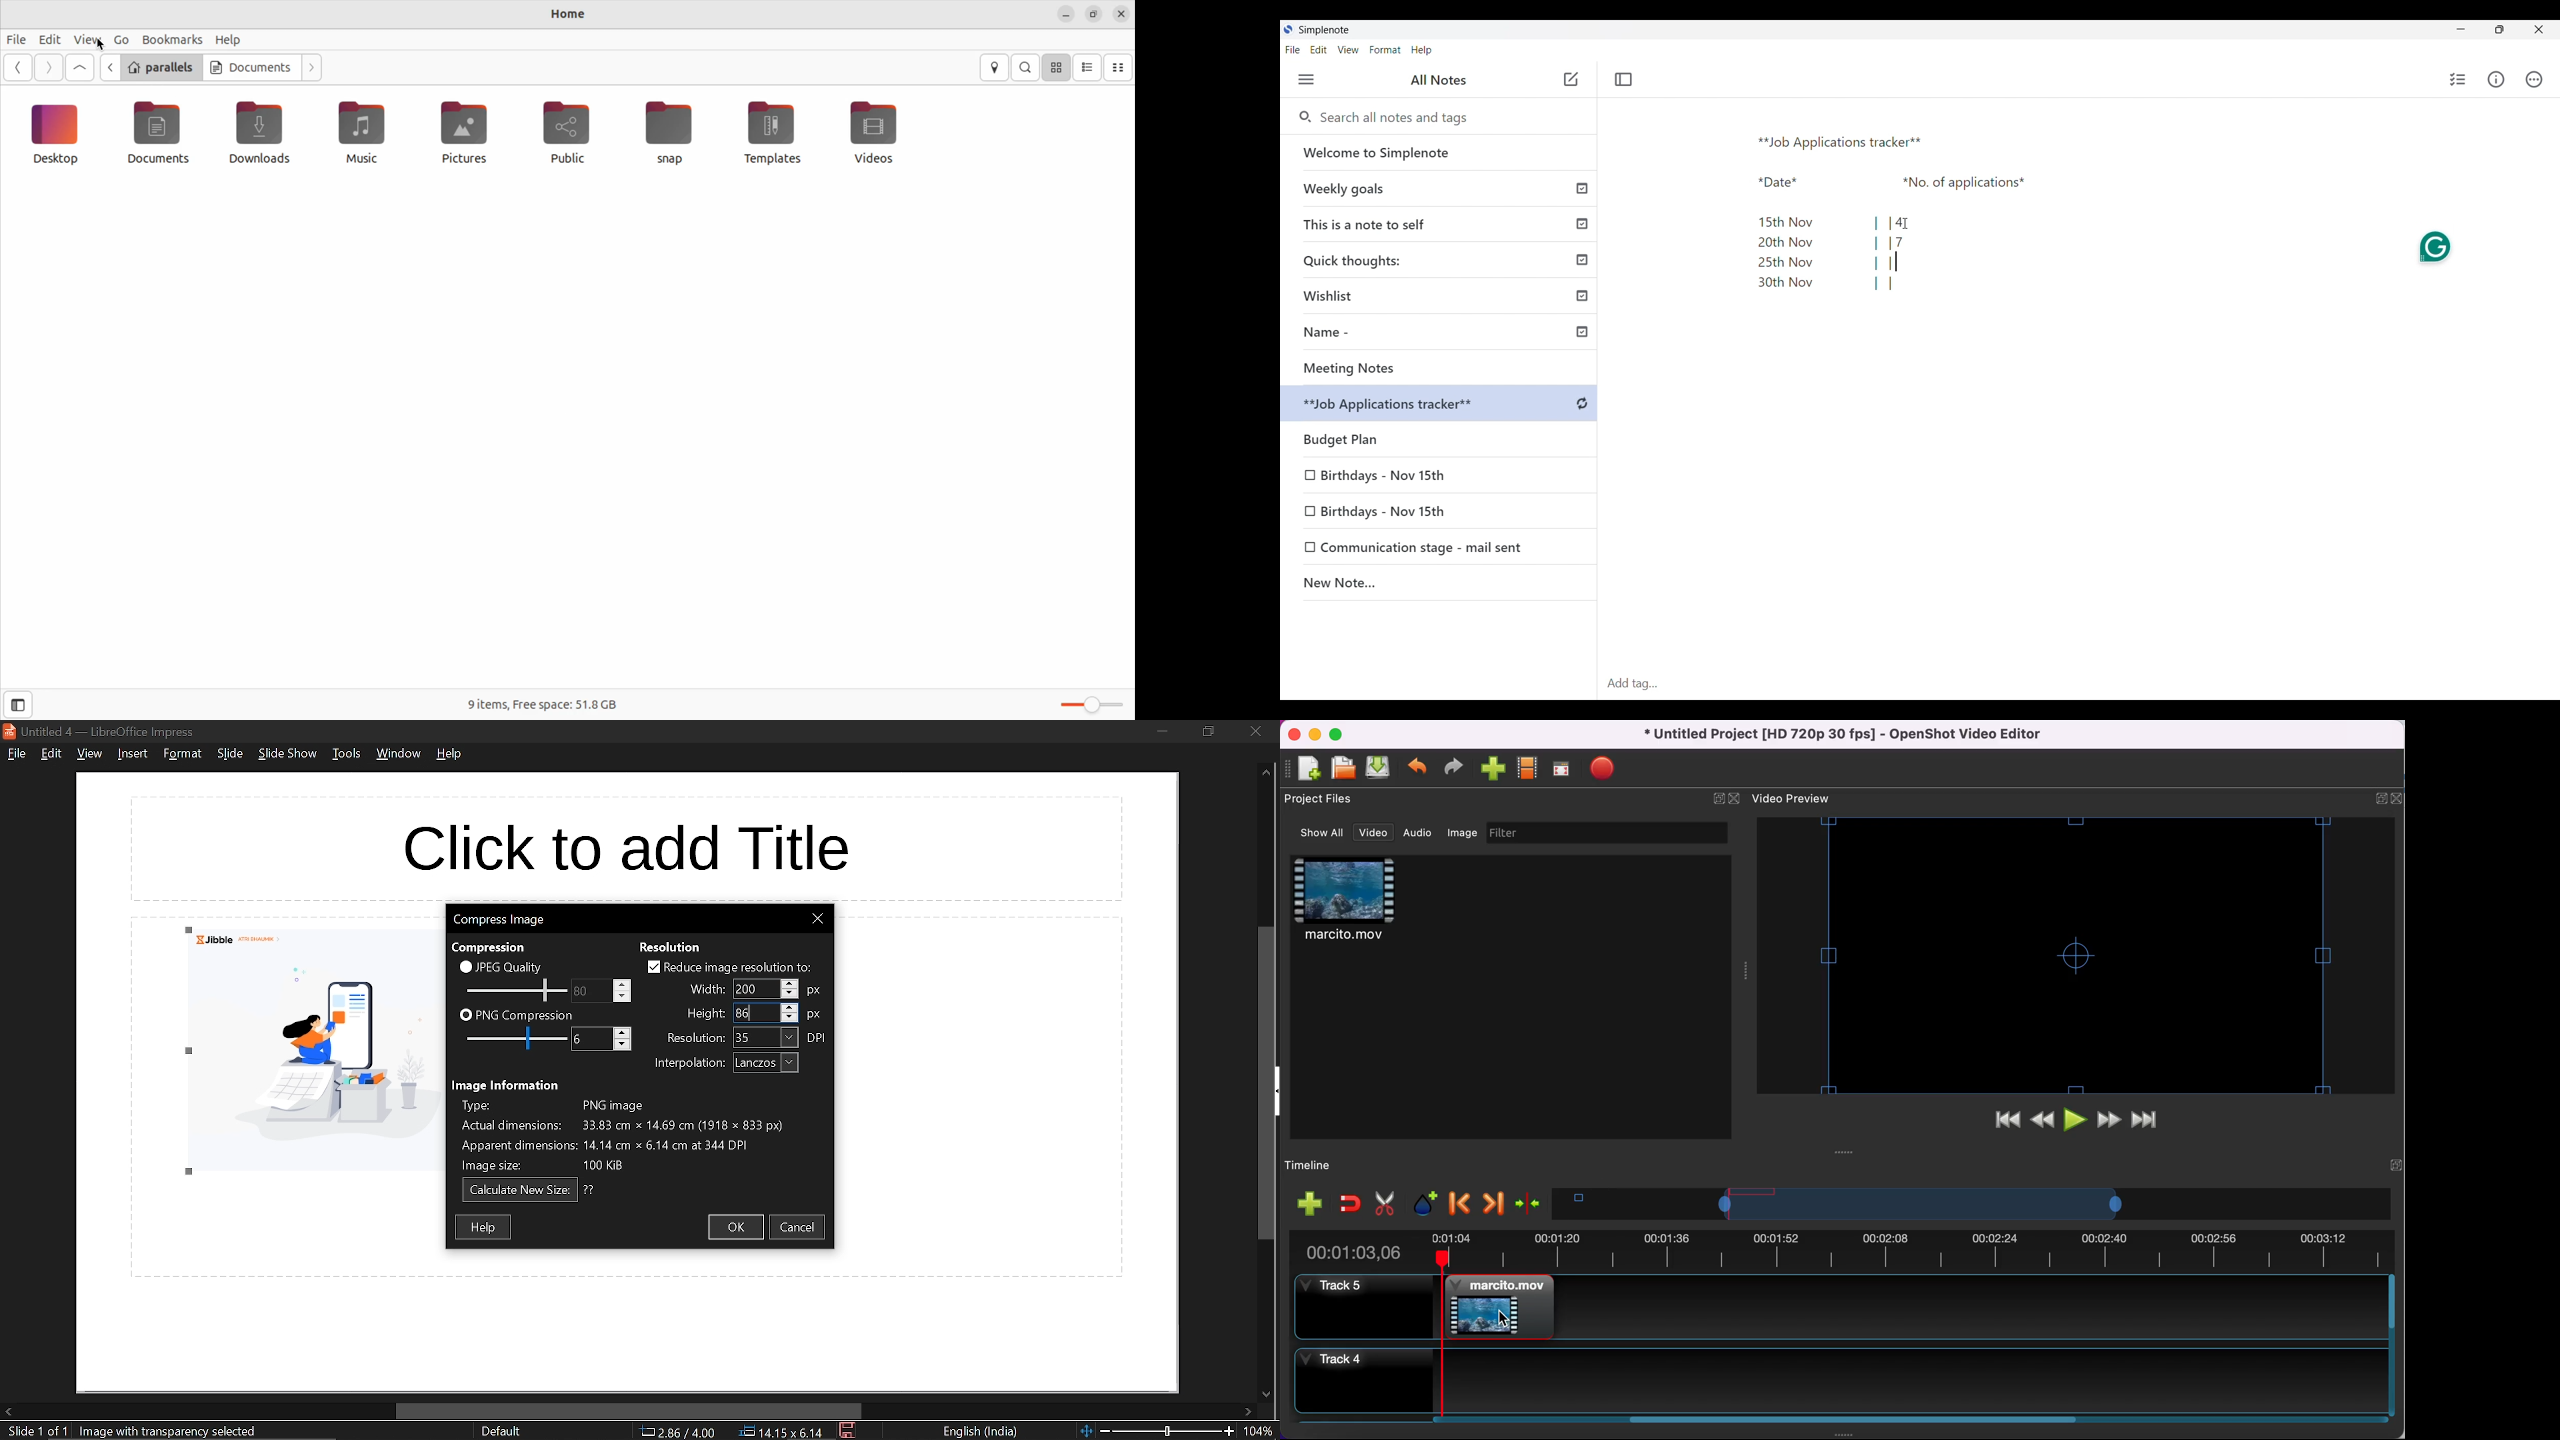 The image size is (2576, 1456). What do you see at coordinates (1385, 50) in the screenshot?
I see `Format` at bounding box center [1385, 50].